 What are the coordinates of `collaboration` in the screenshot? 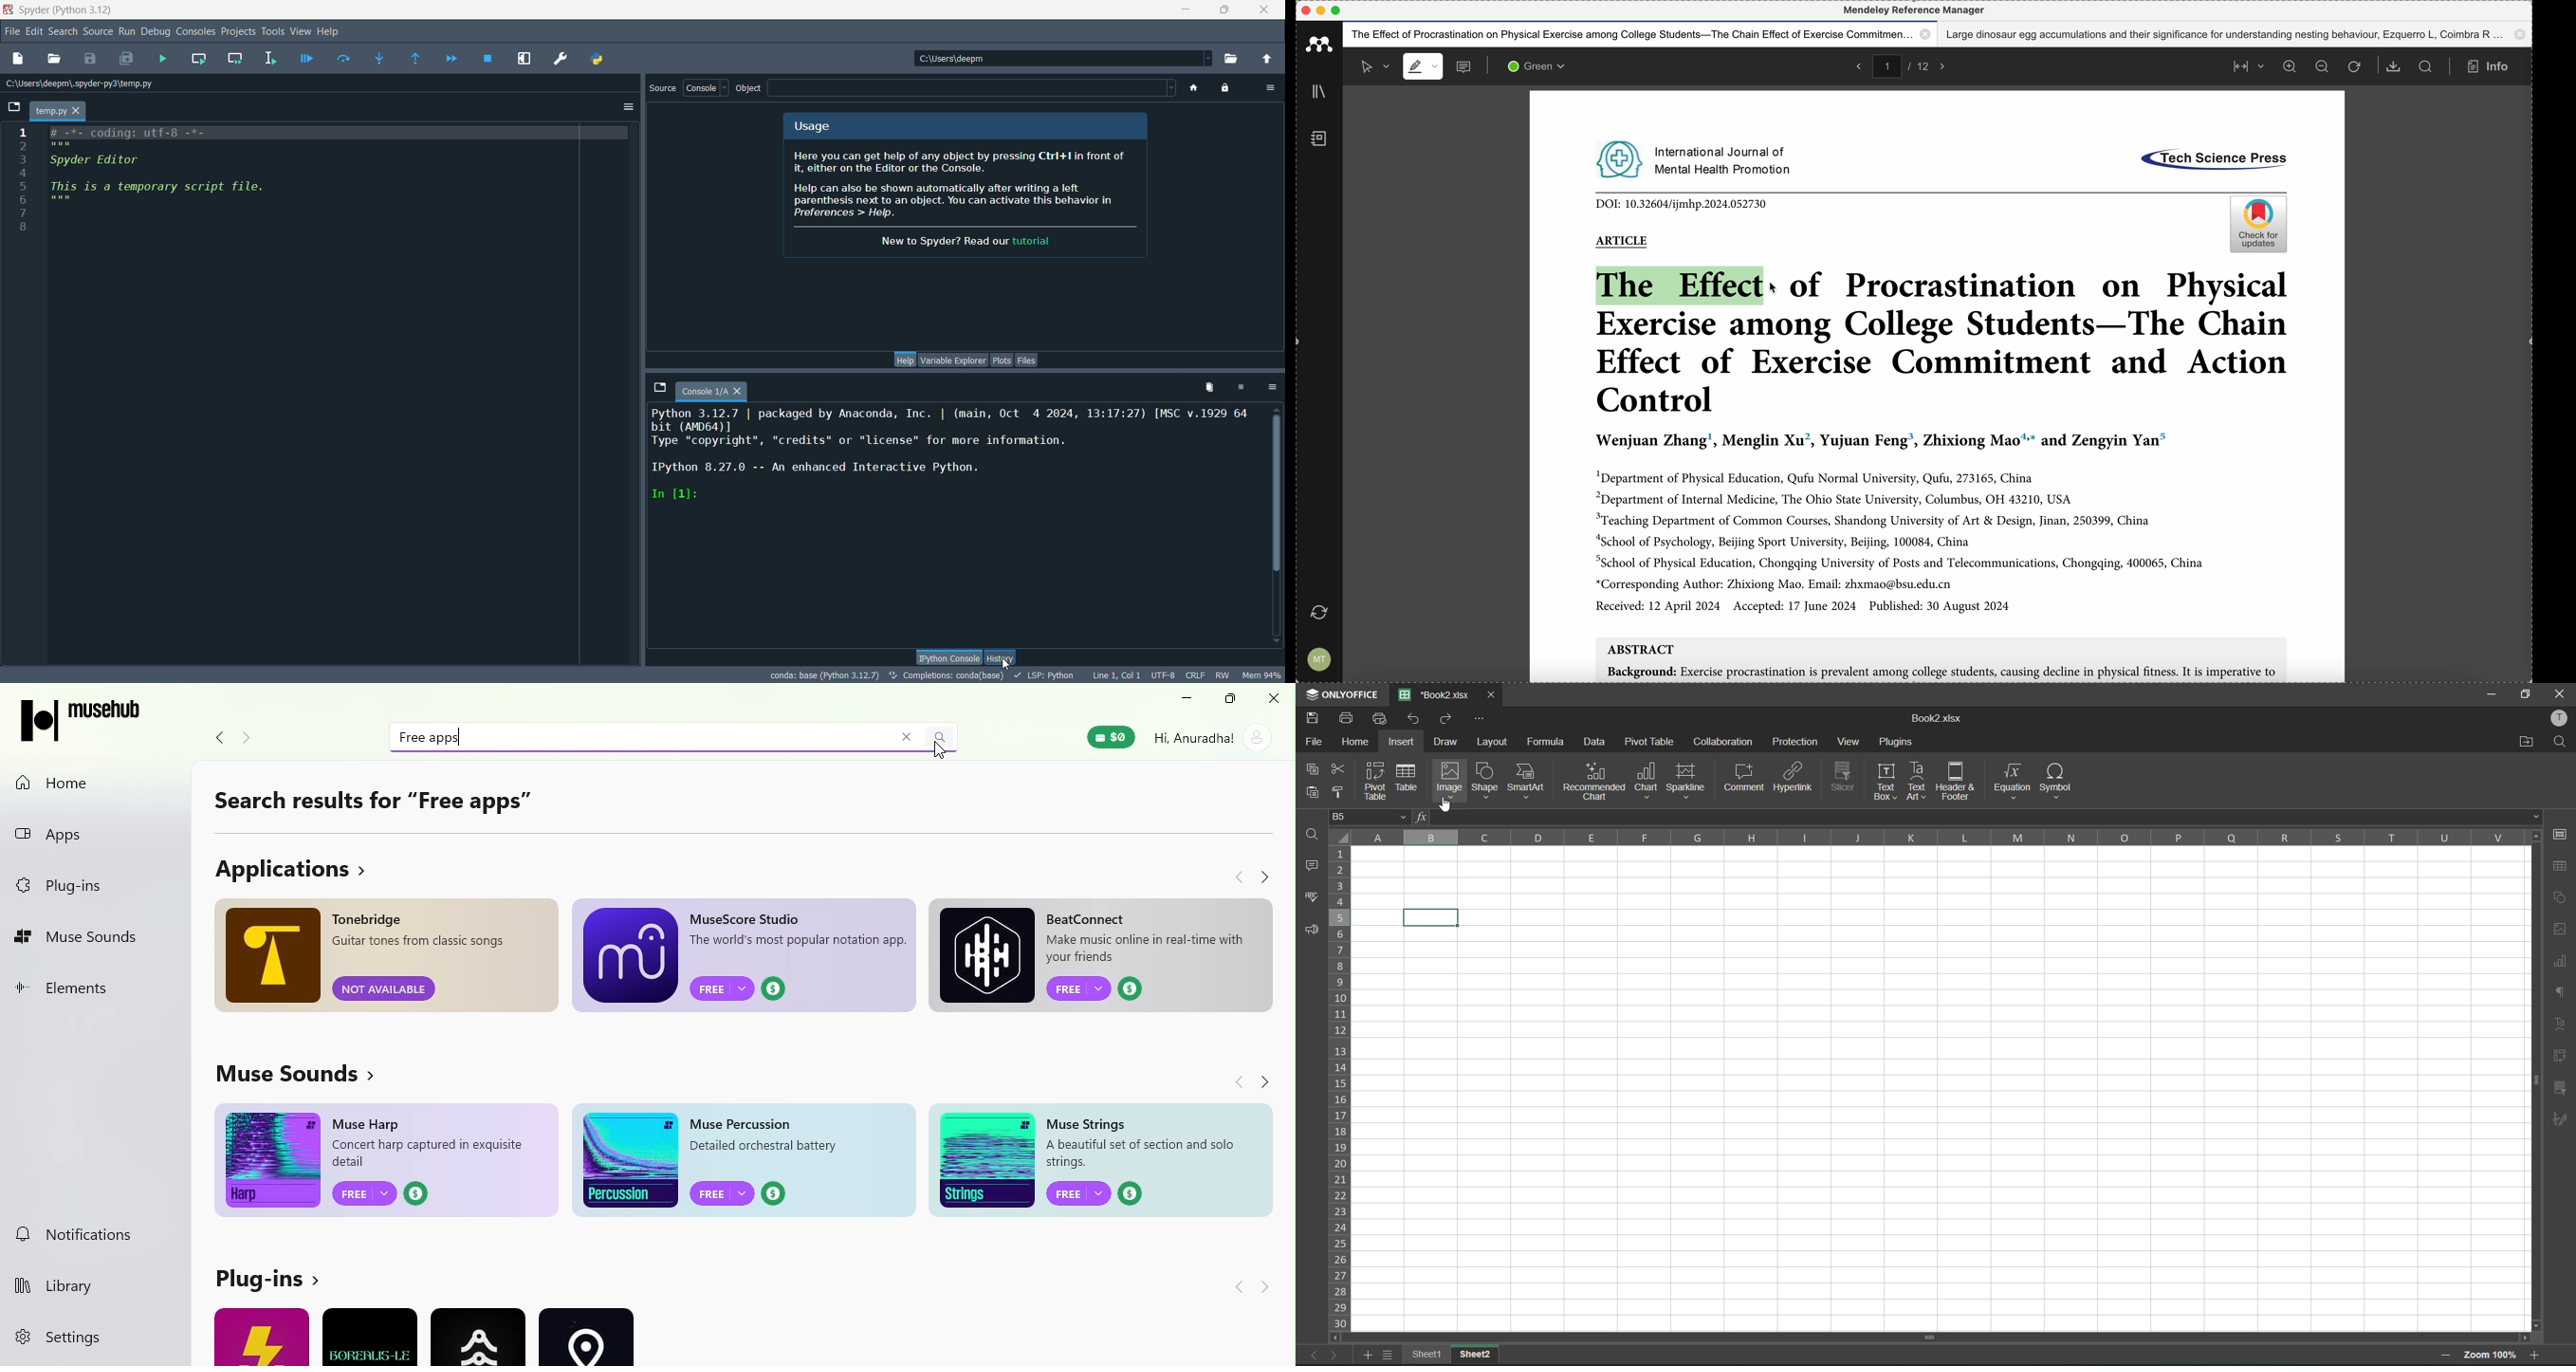 It's located at (1723, 740).